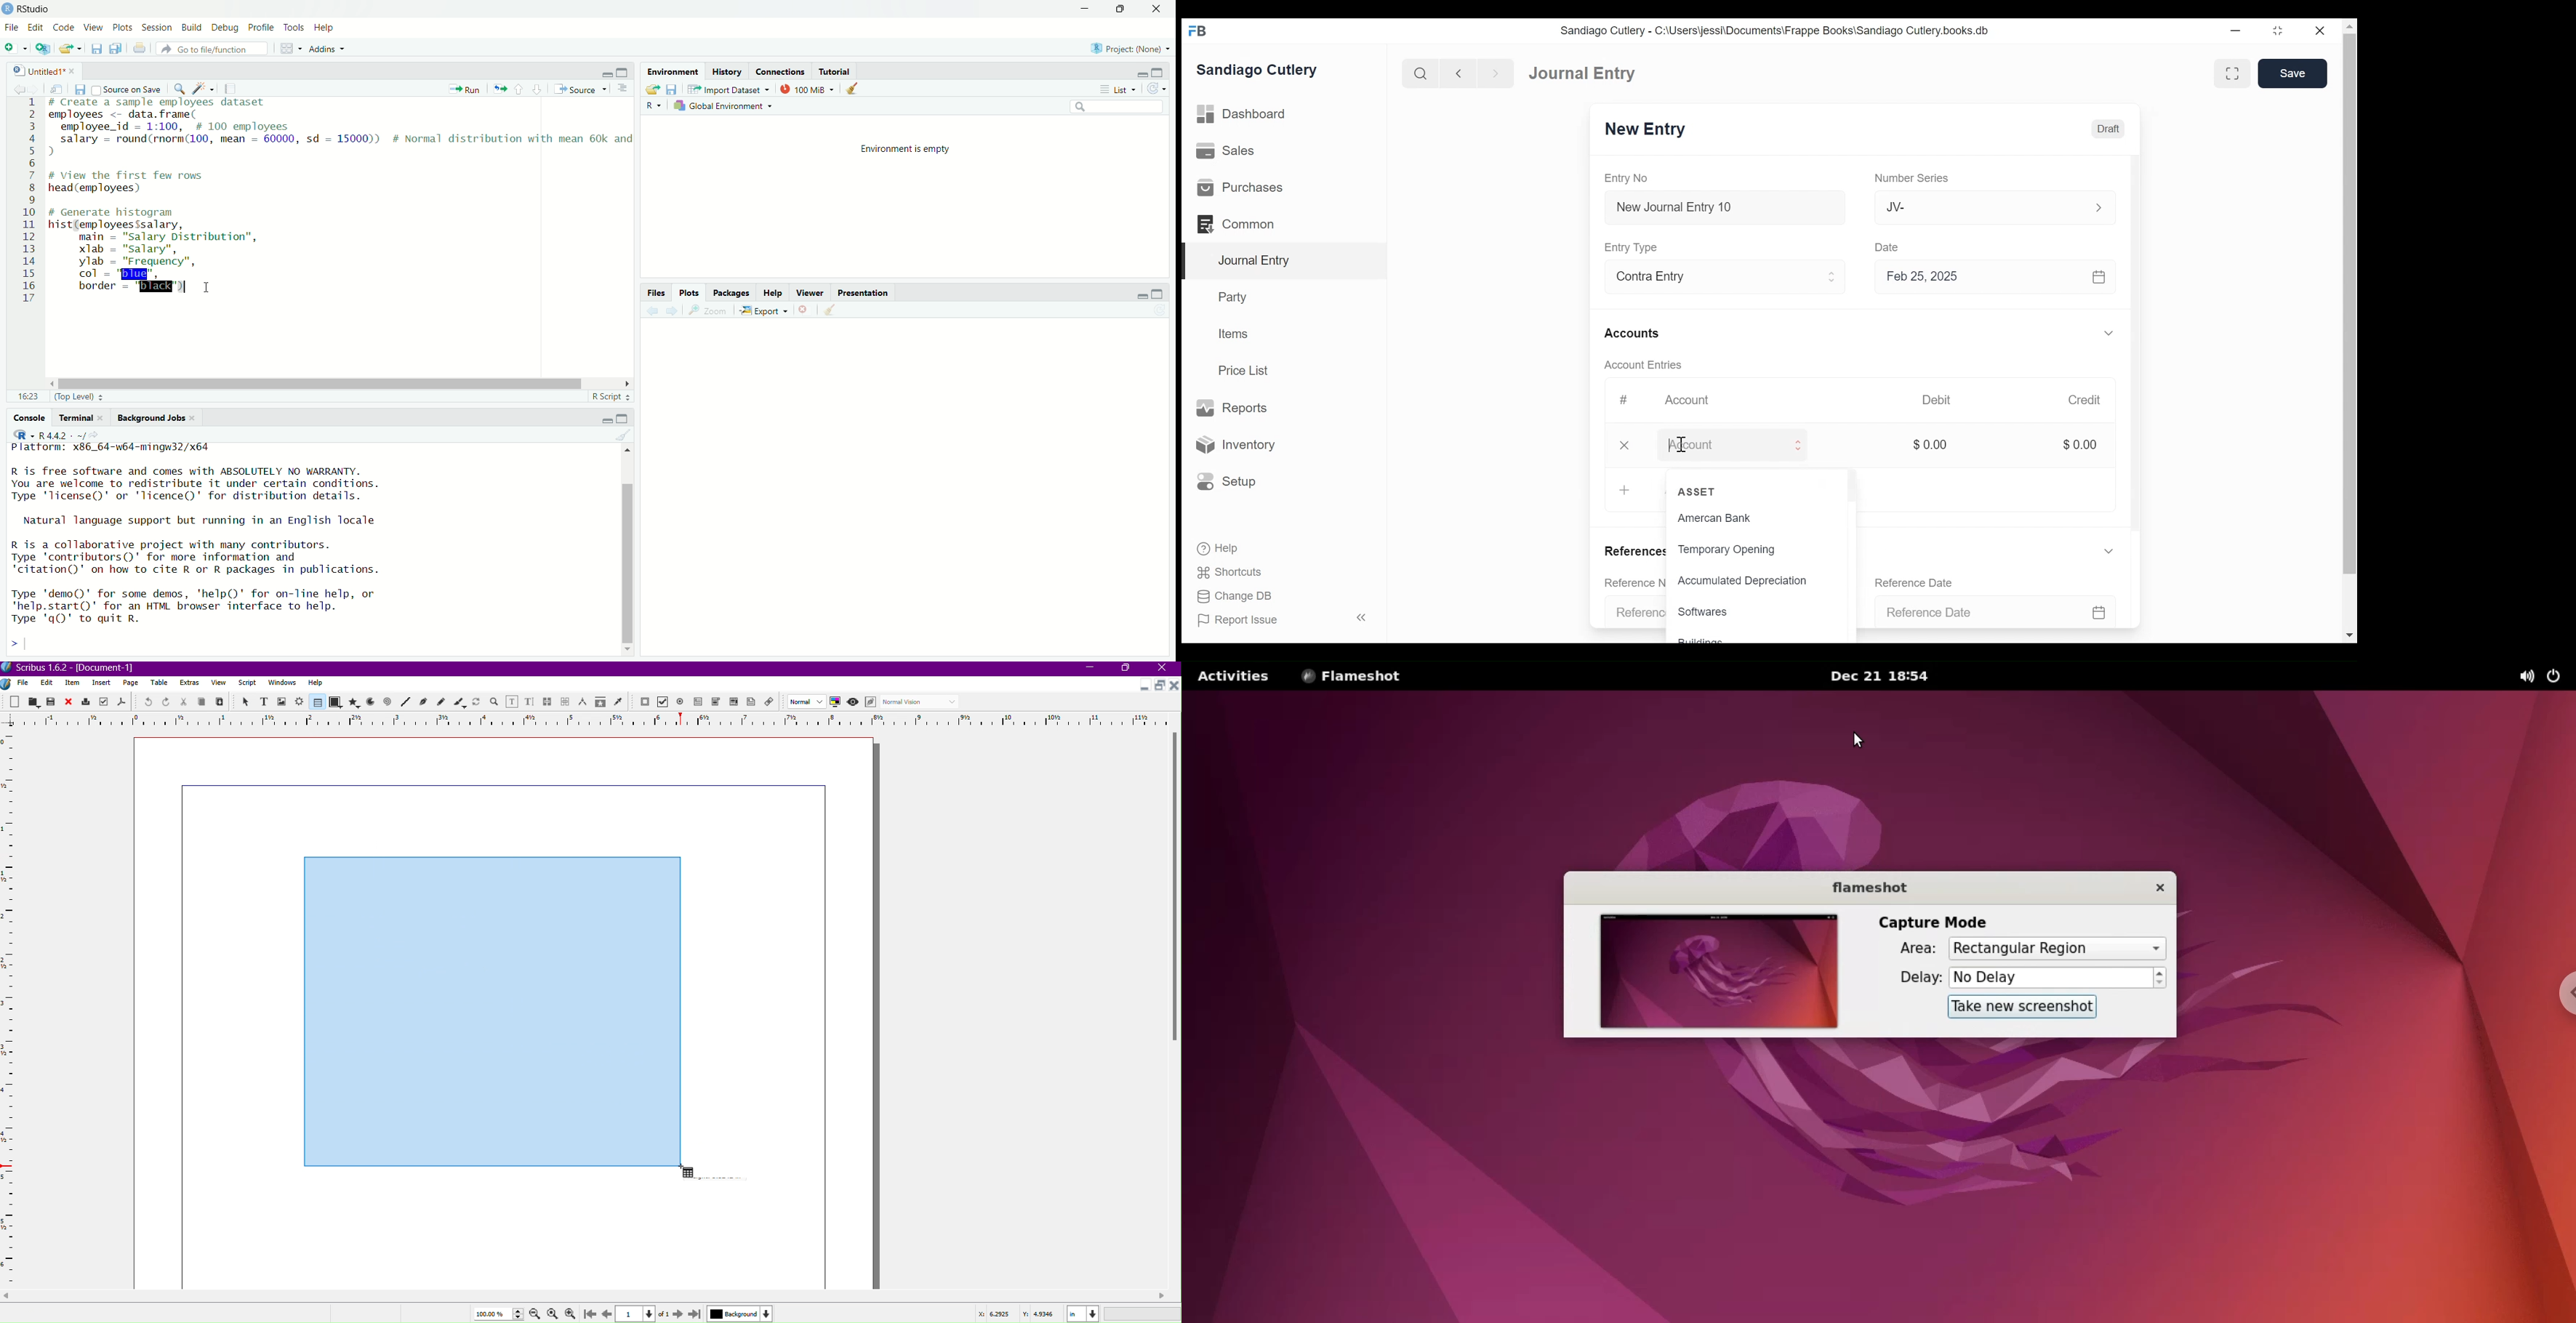 The height and width of the screenshot is (1344, 2576). Describe the element at coordinates (127, 184) in the screenshot. I see `# View the first few rows head (employees)` at that location.